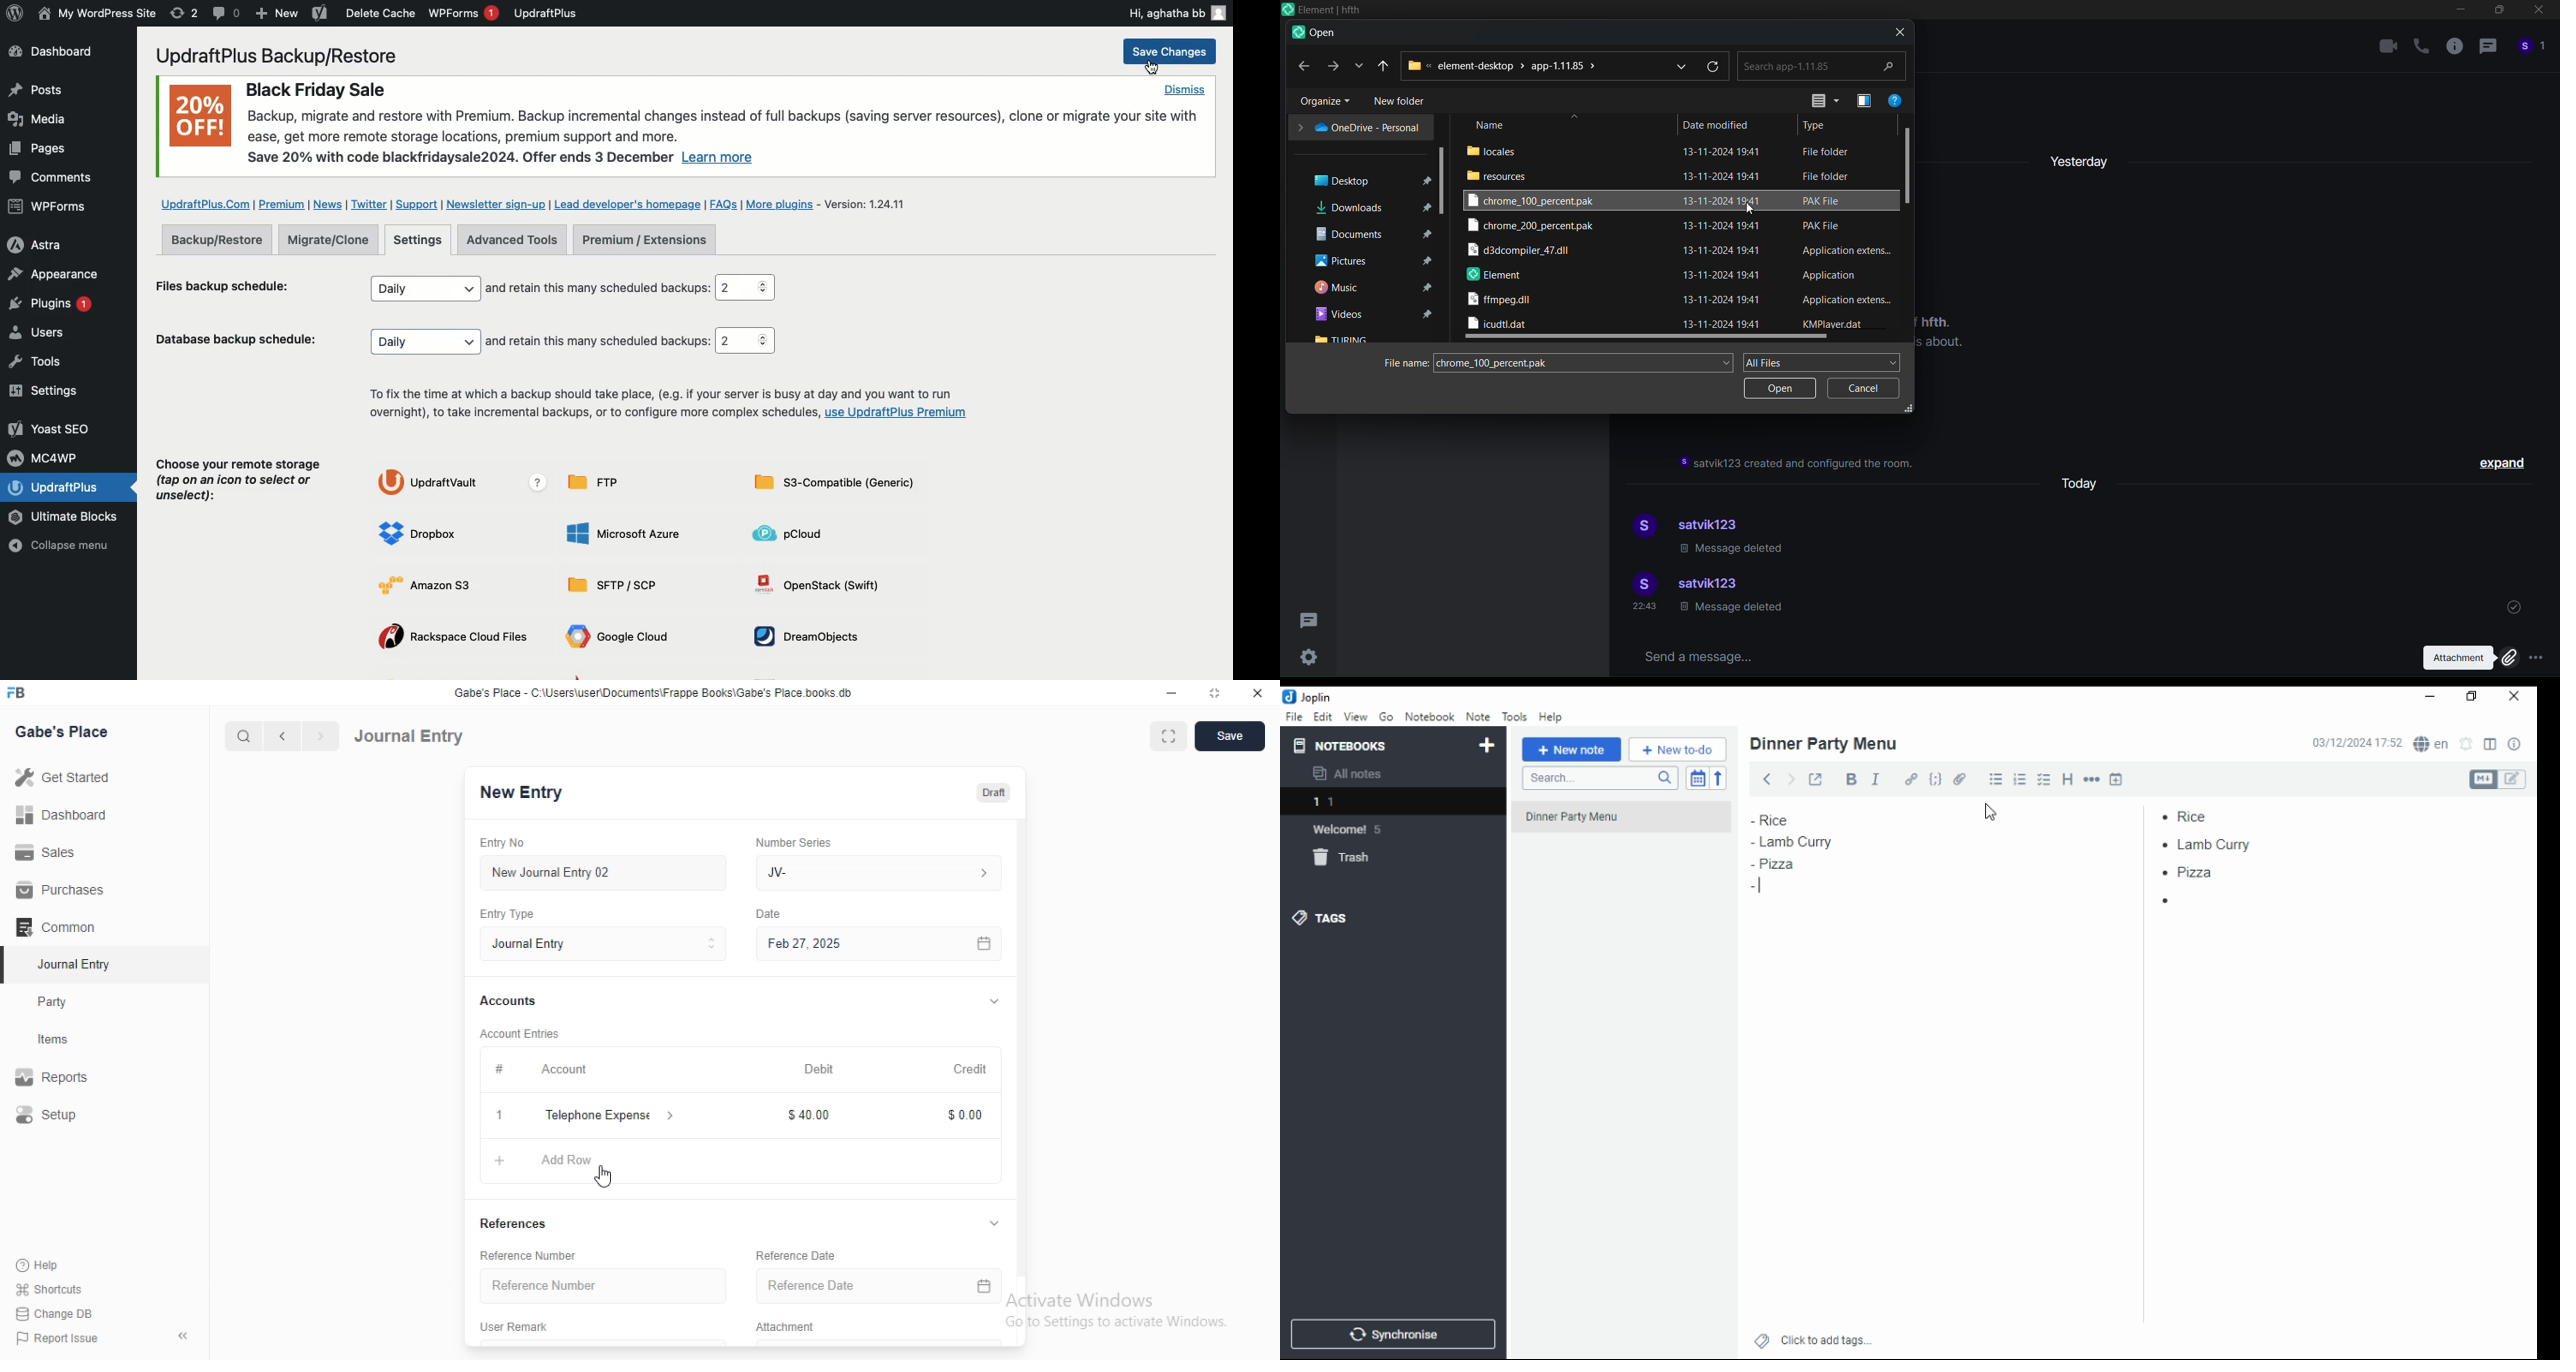 Image resolution: width=2576 pixels, height=1372 pixels. Describe the element at coordinates (424, 288) in the screenshot. I see `Daily` at that location.